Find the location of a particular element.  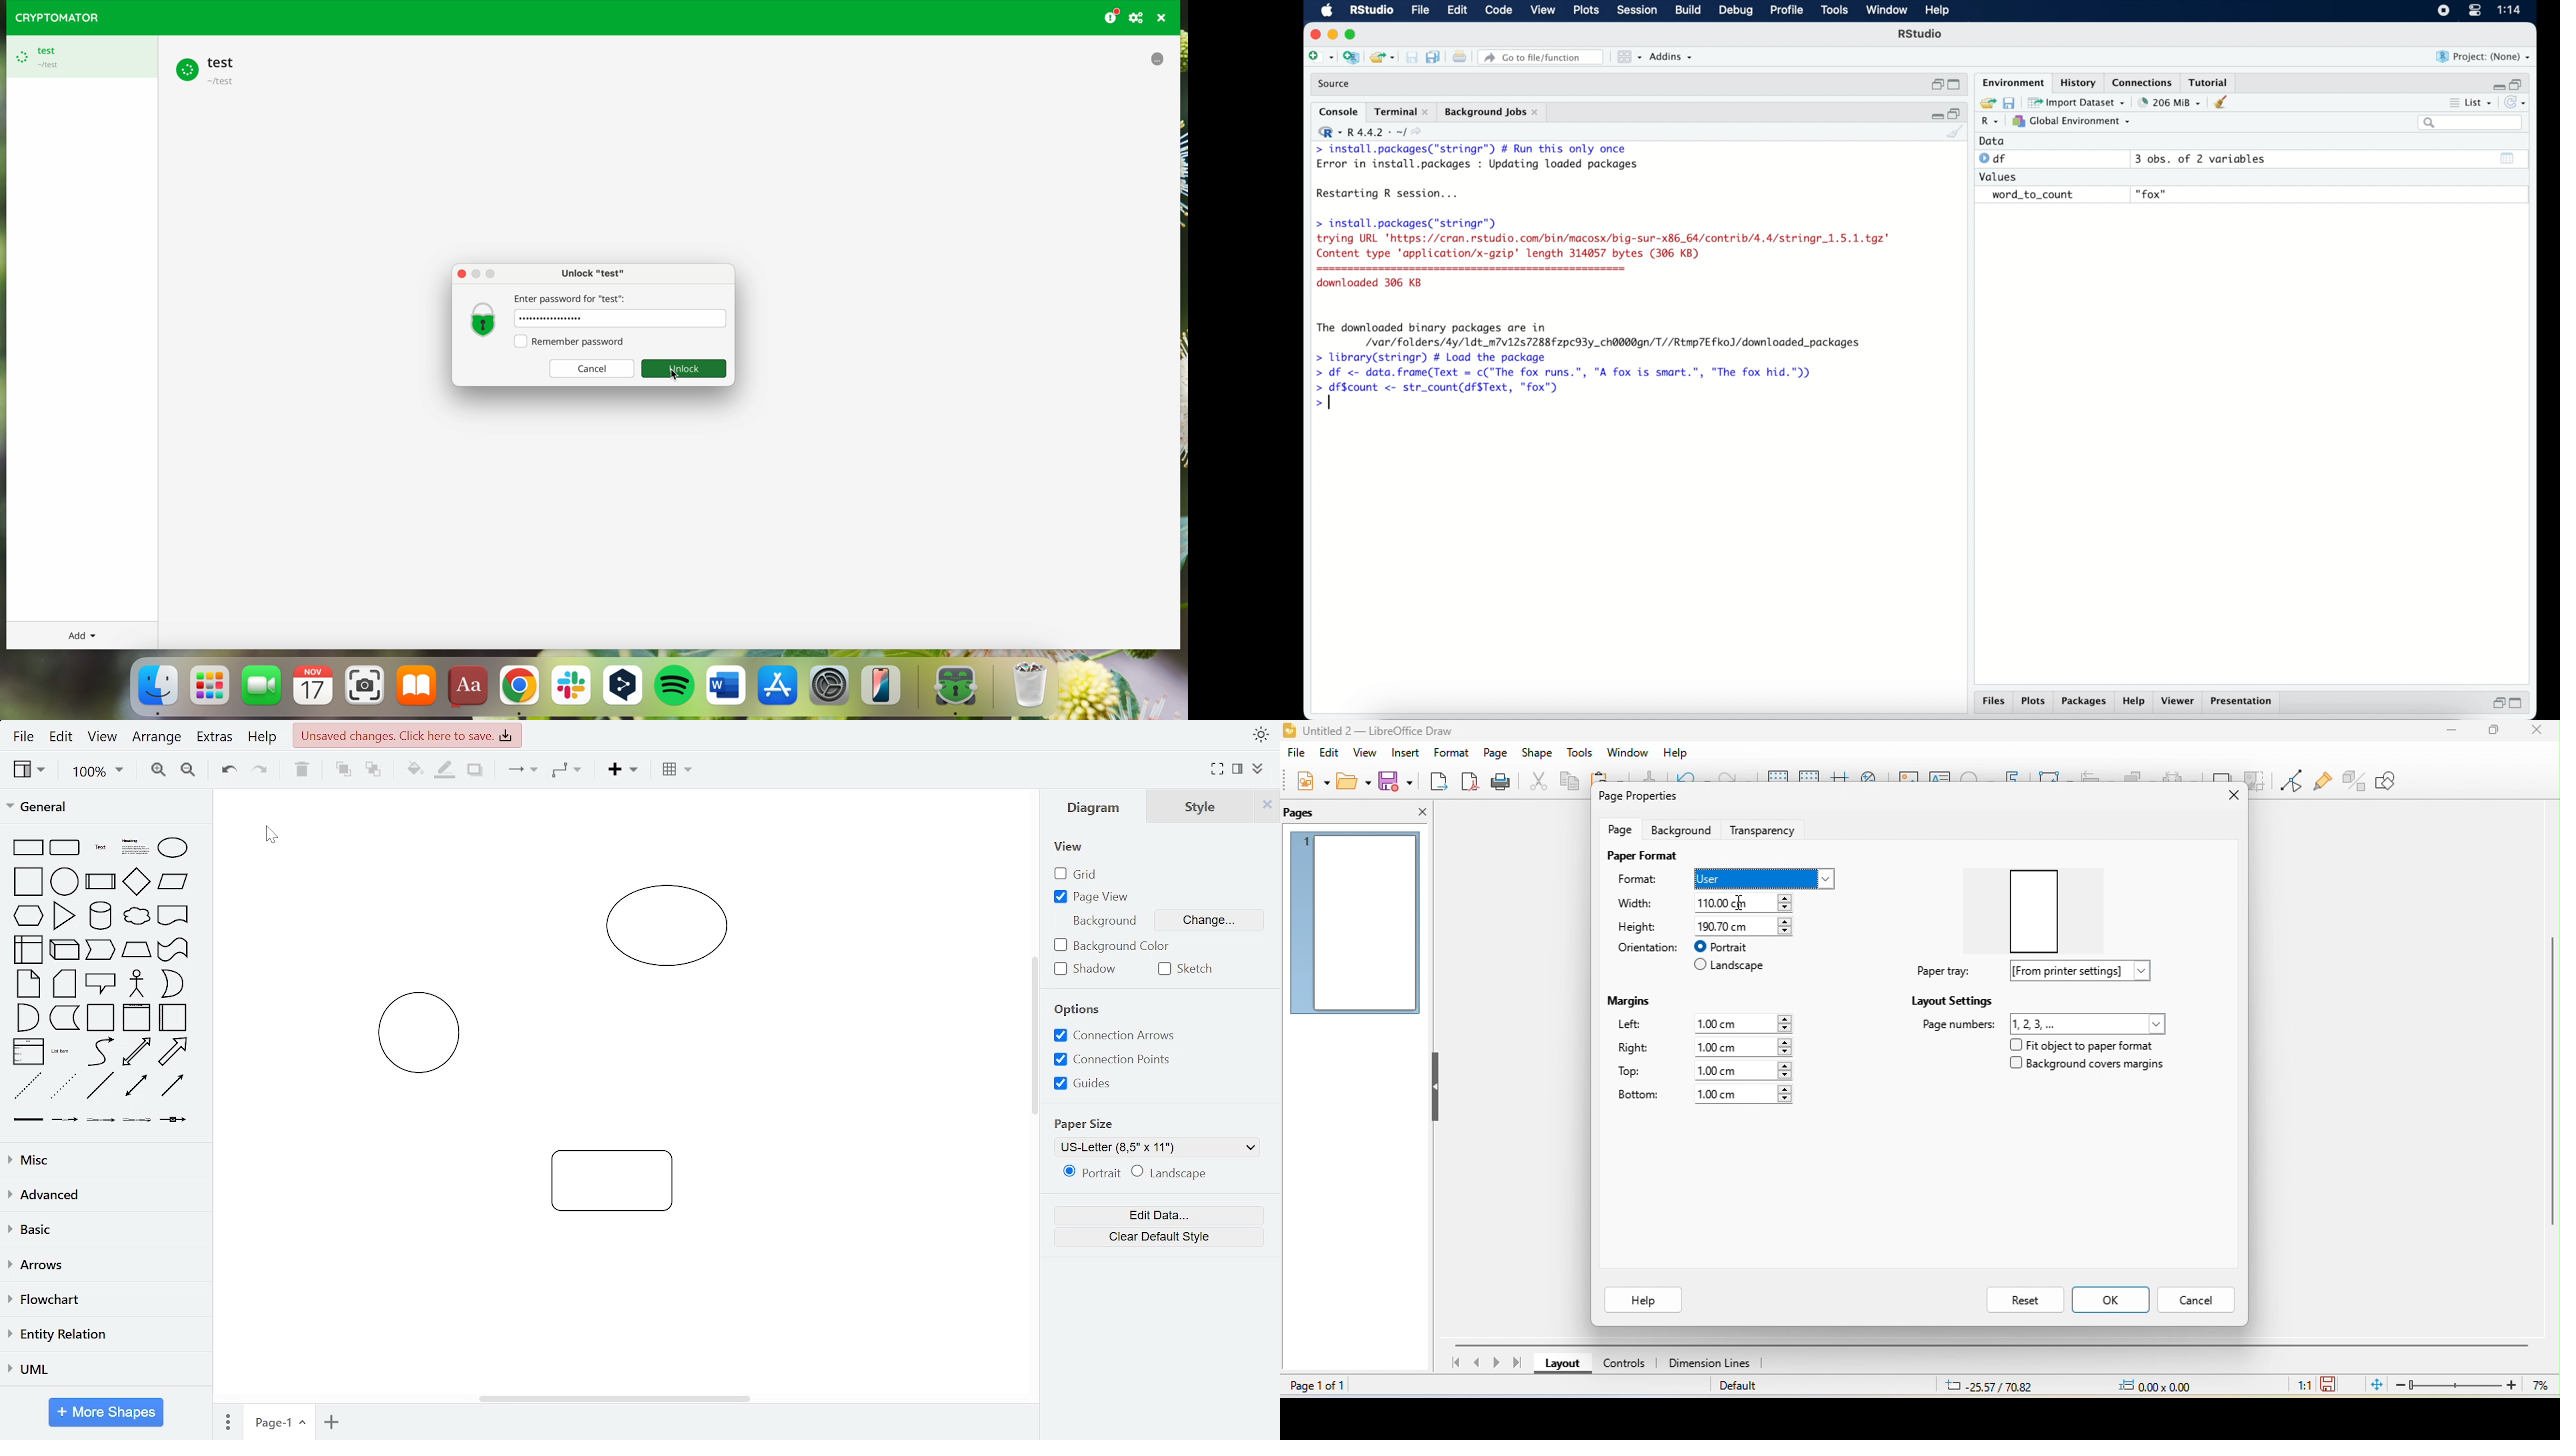

help is located at coordinates (2135, 702).